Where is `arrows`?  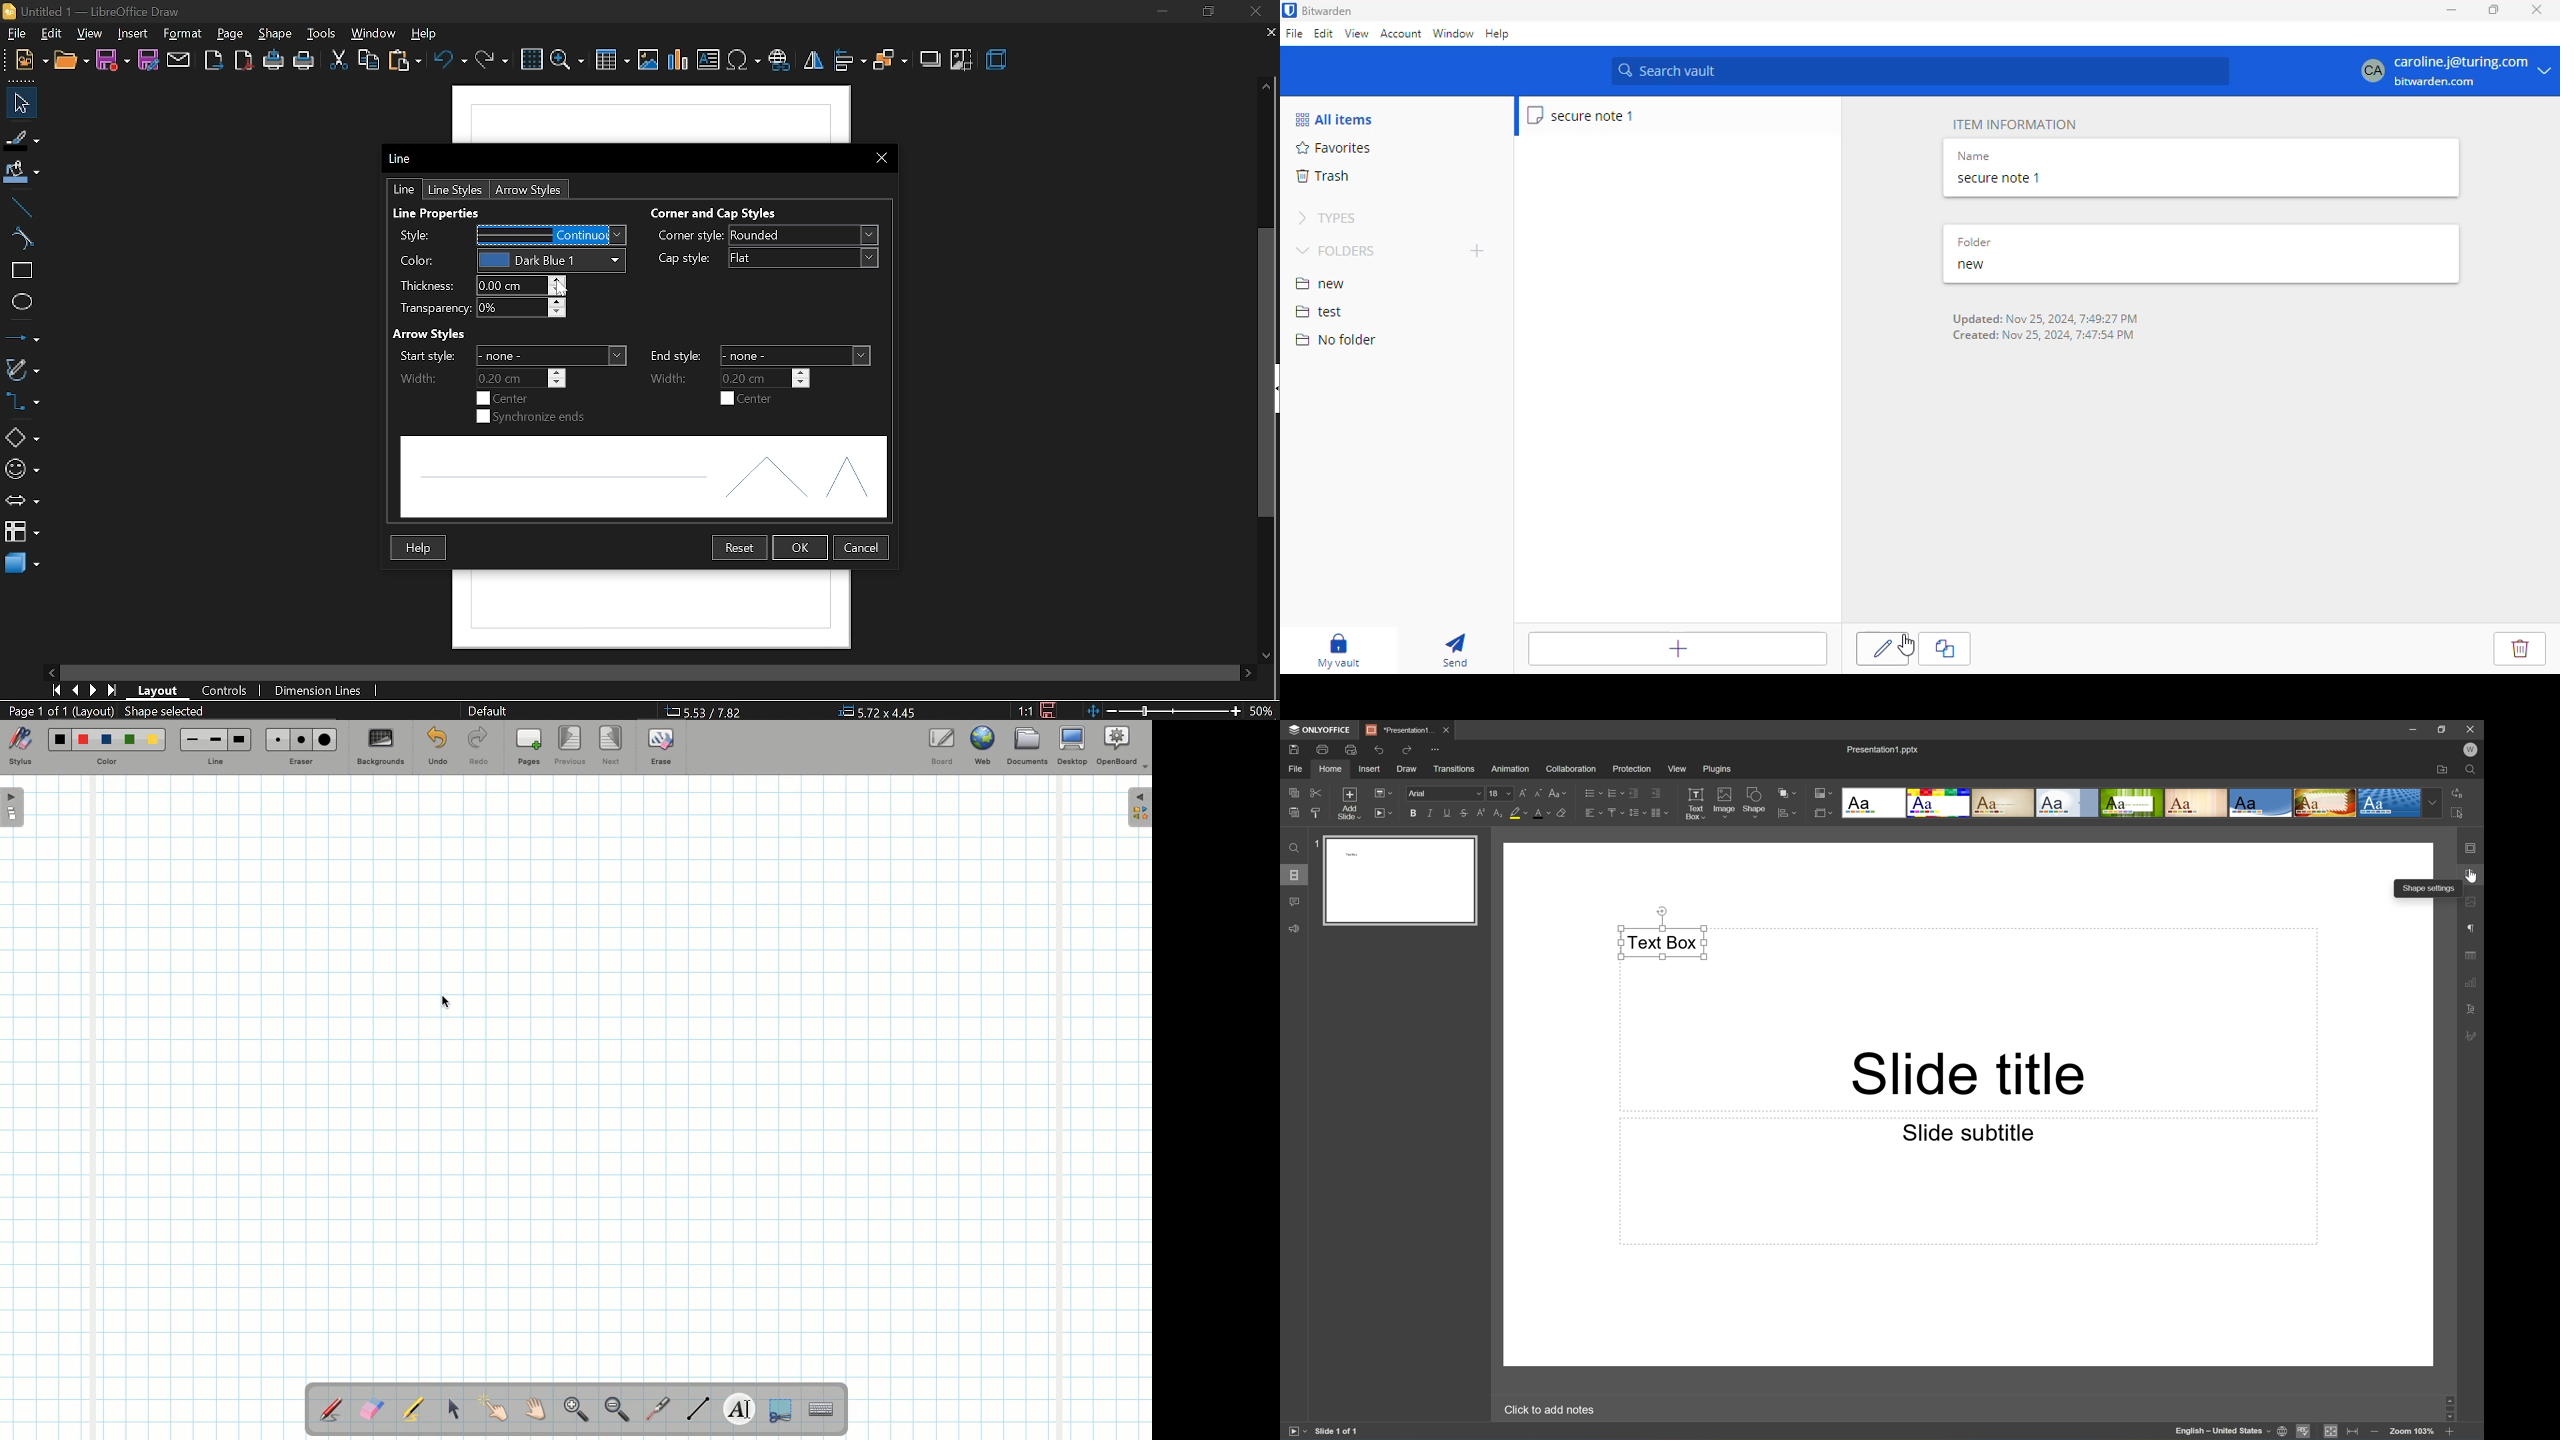
arrows is located at coordinates (21, 502).